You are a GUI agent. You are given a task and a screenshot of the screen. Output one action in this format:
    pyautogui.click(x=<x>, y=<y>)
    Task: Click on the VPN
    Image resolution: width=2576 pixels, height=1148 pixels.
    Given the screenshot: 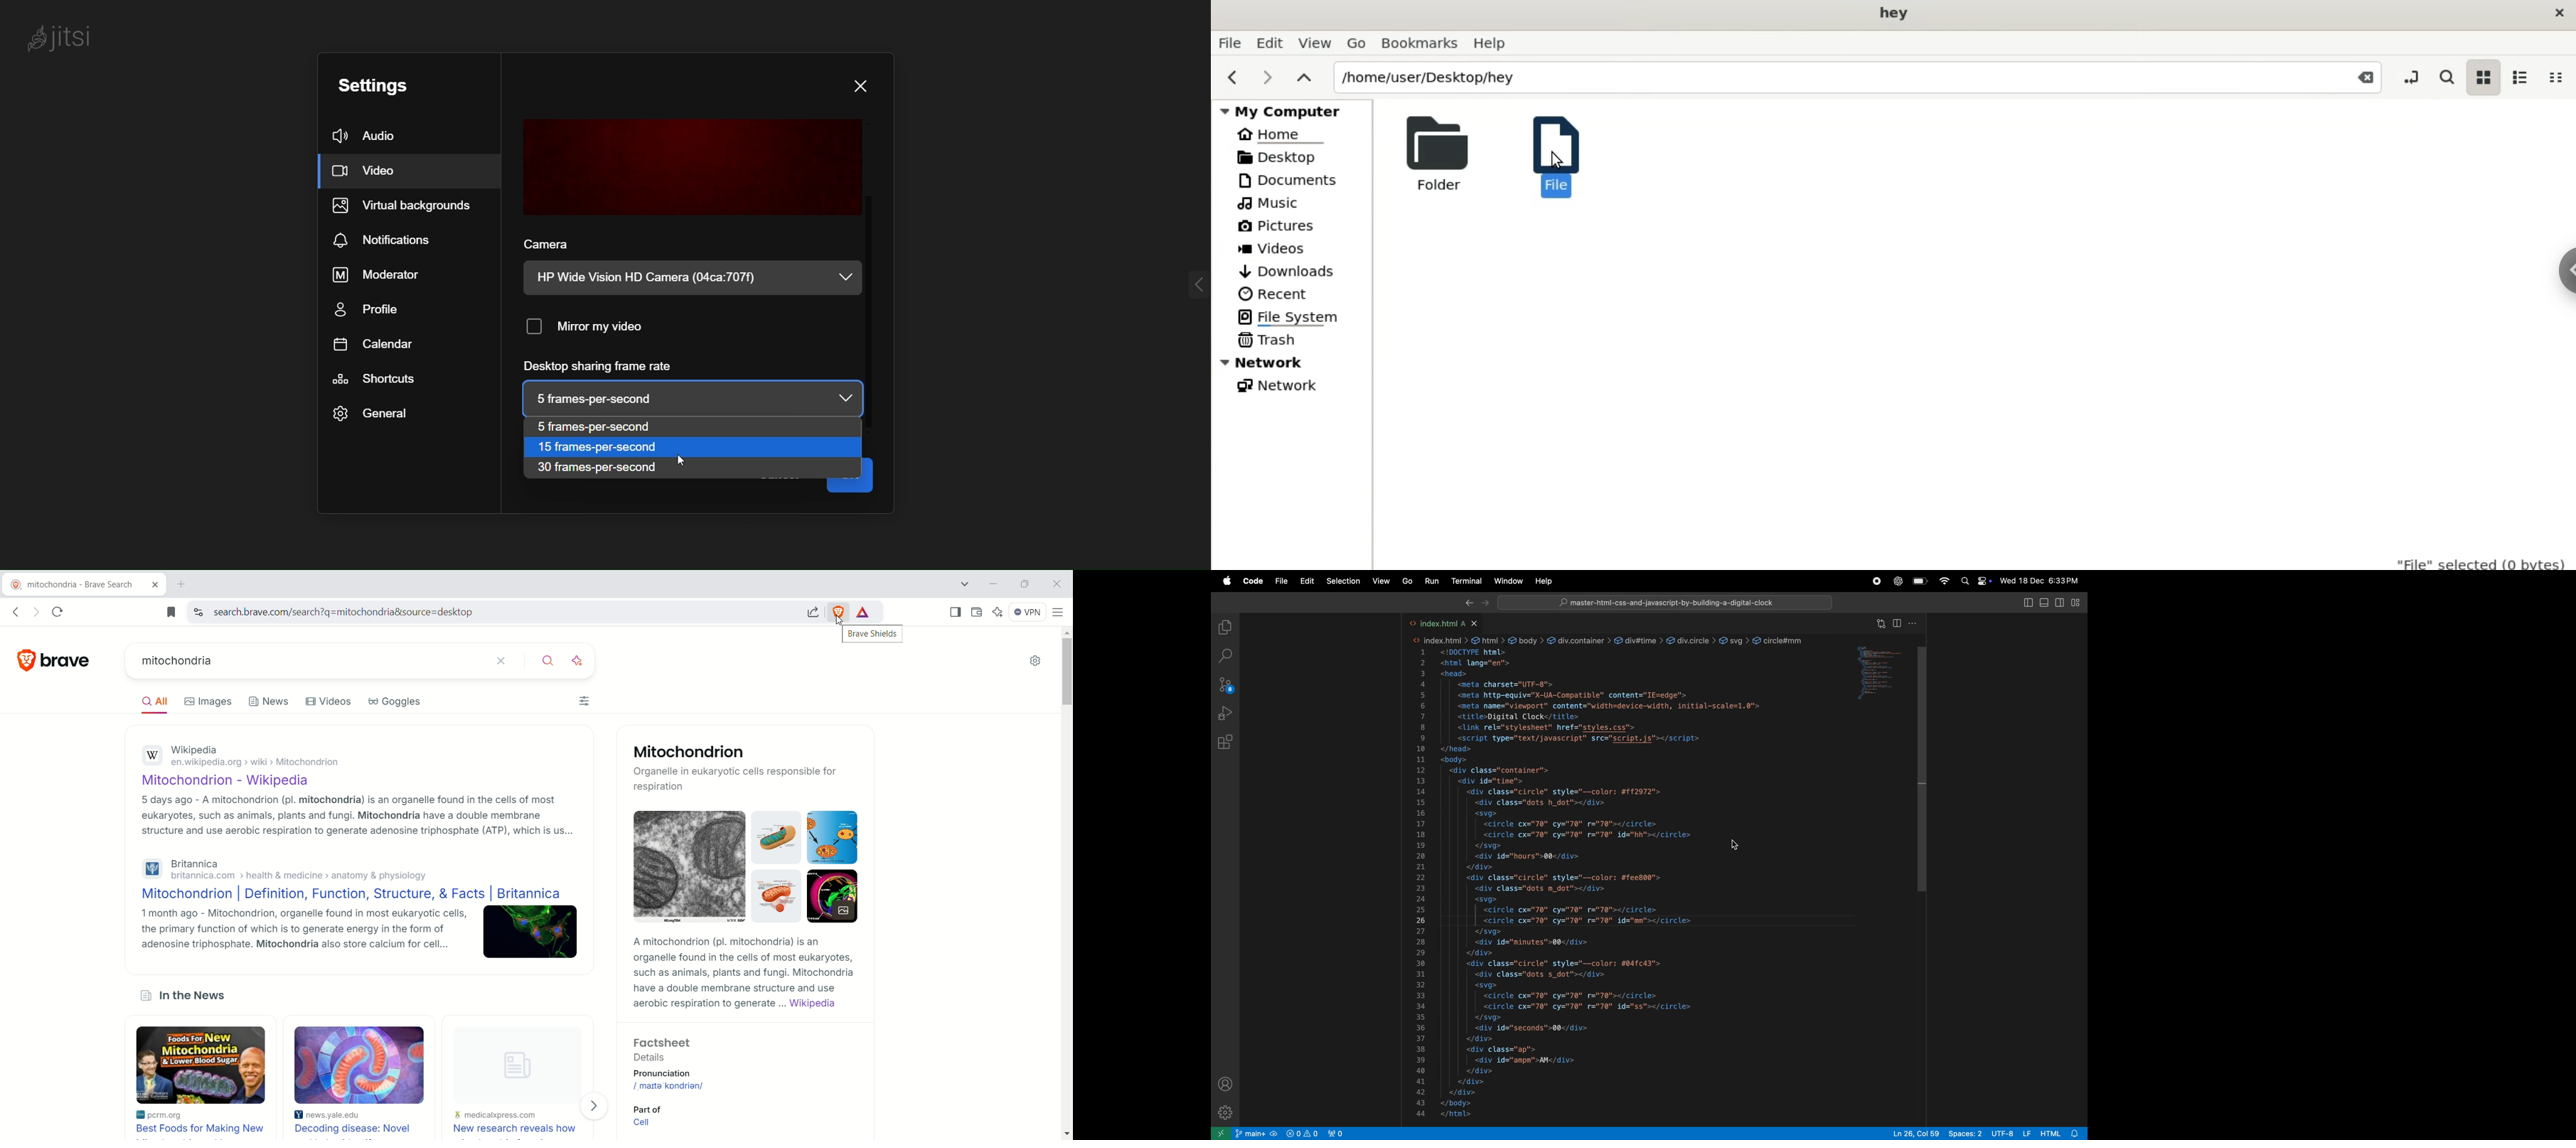 What is the action you would take?
    pyautogui.click(x=1029, y=614)
    